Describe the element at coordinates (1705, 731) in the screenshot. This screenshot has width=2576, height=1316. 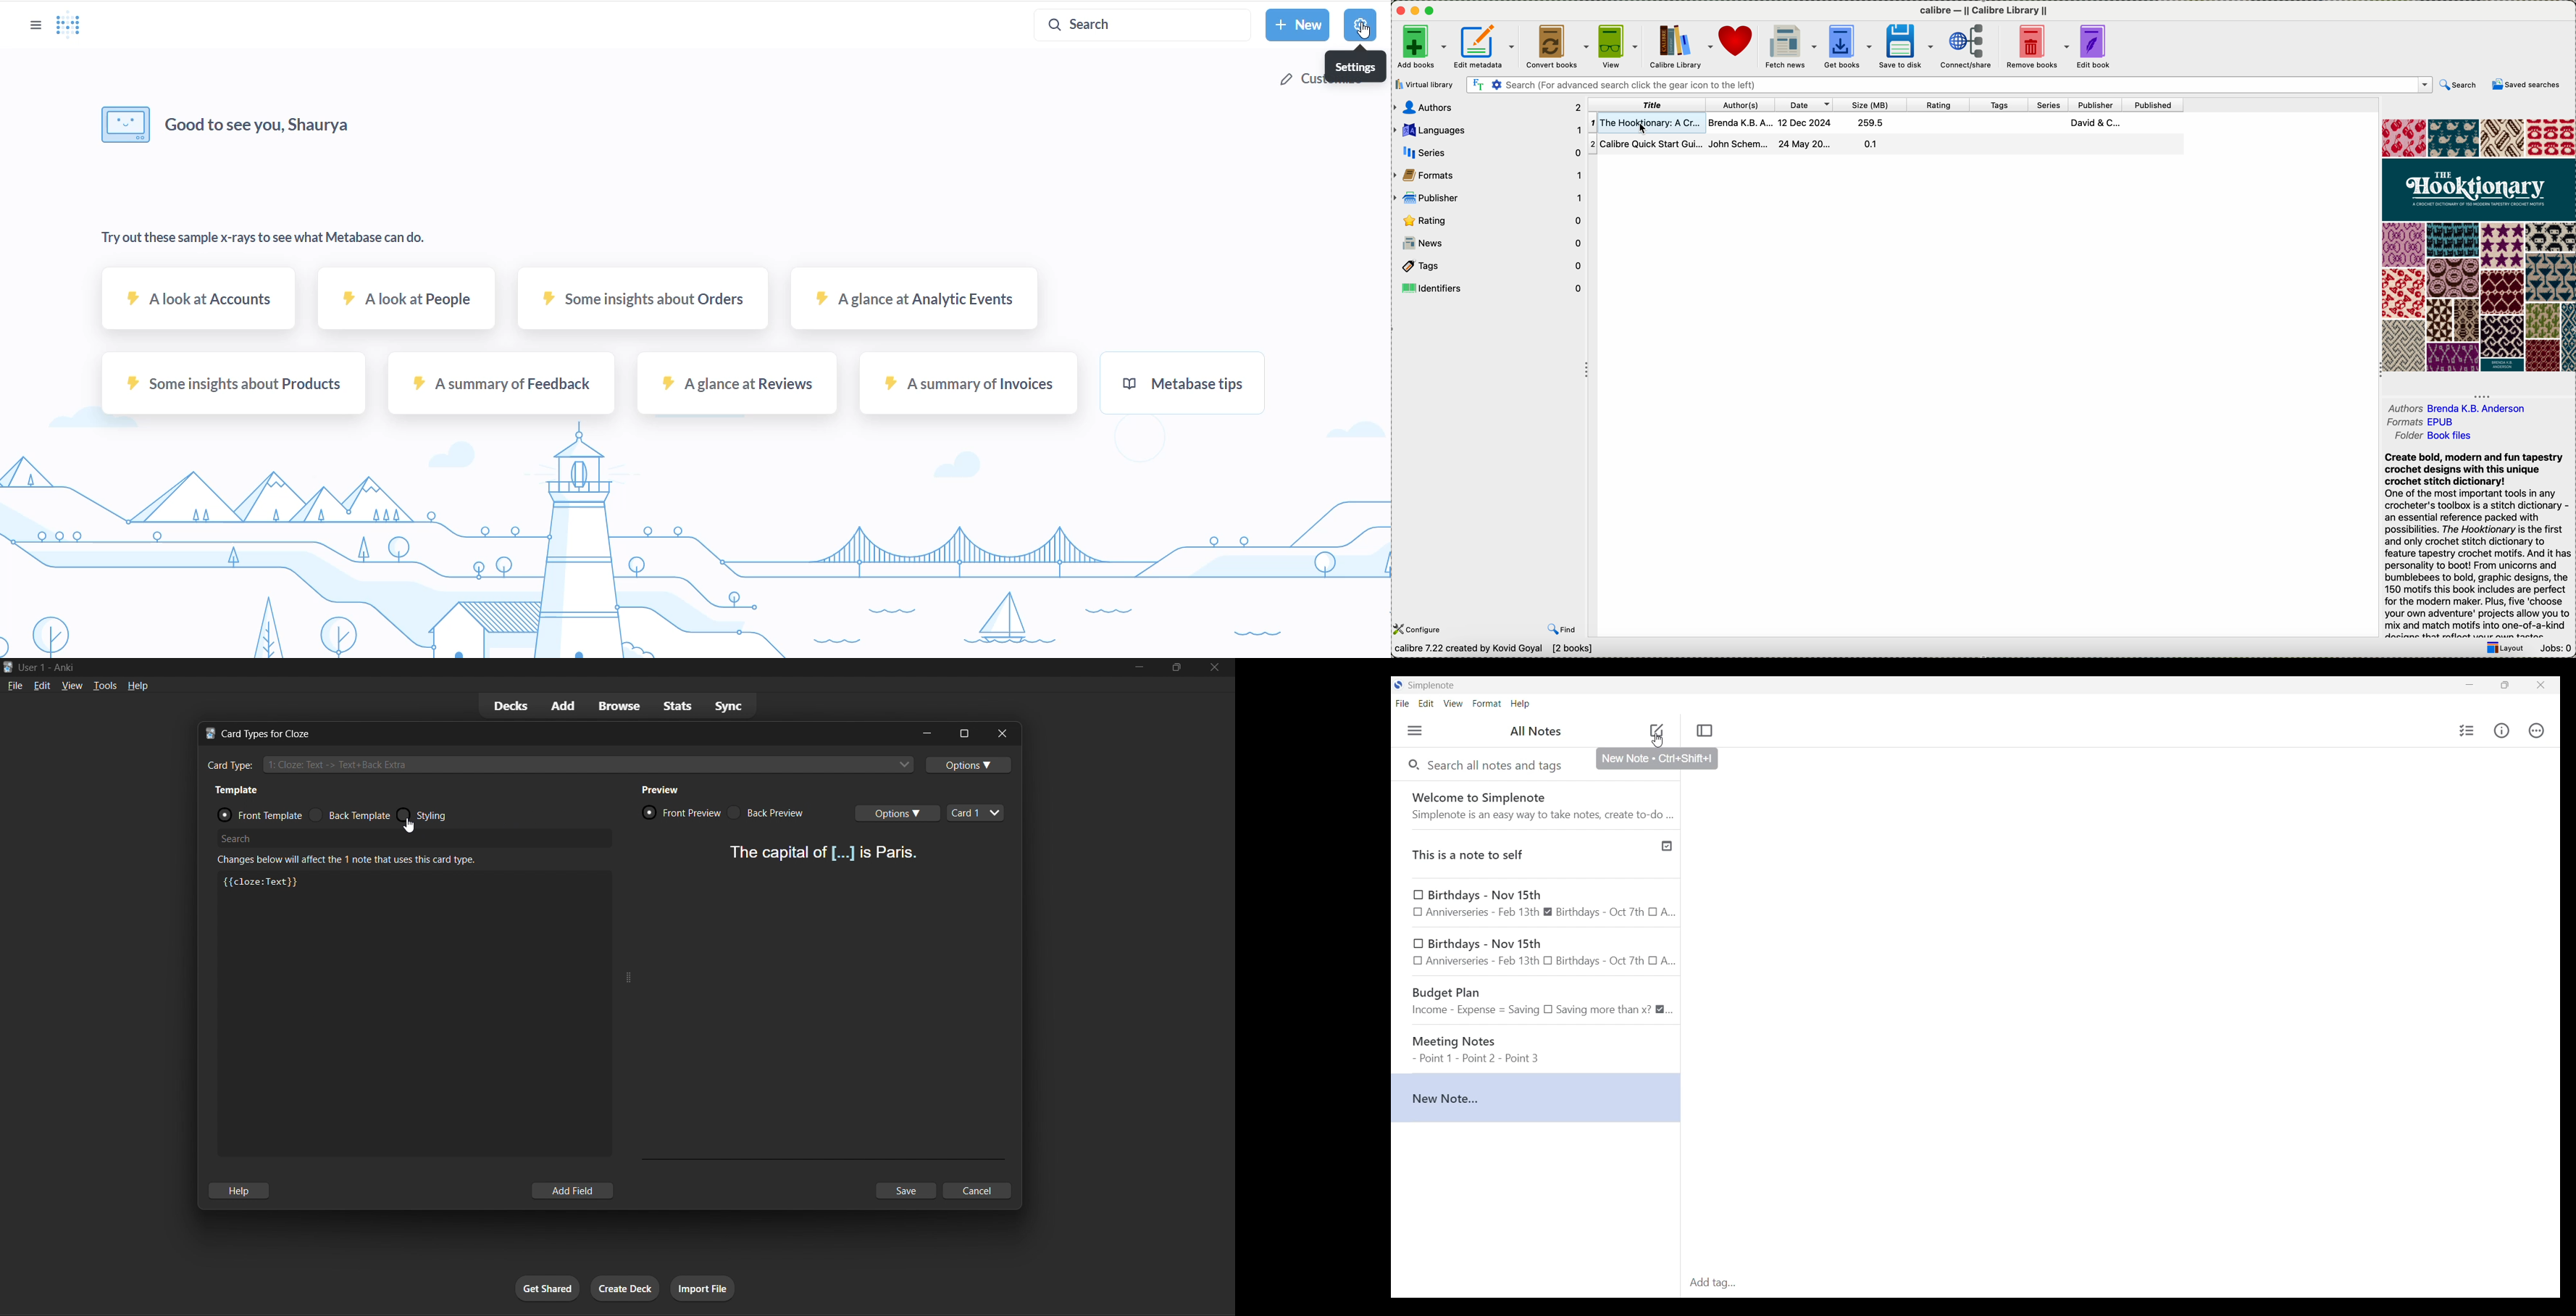
I see `Toggle focus mode` at that location.